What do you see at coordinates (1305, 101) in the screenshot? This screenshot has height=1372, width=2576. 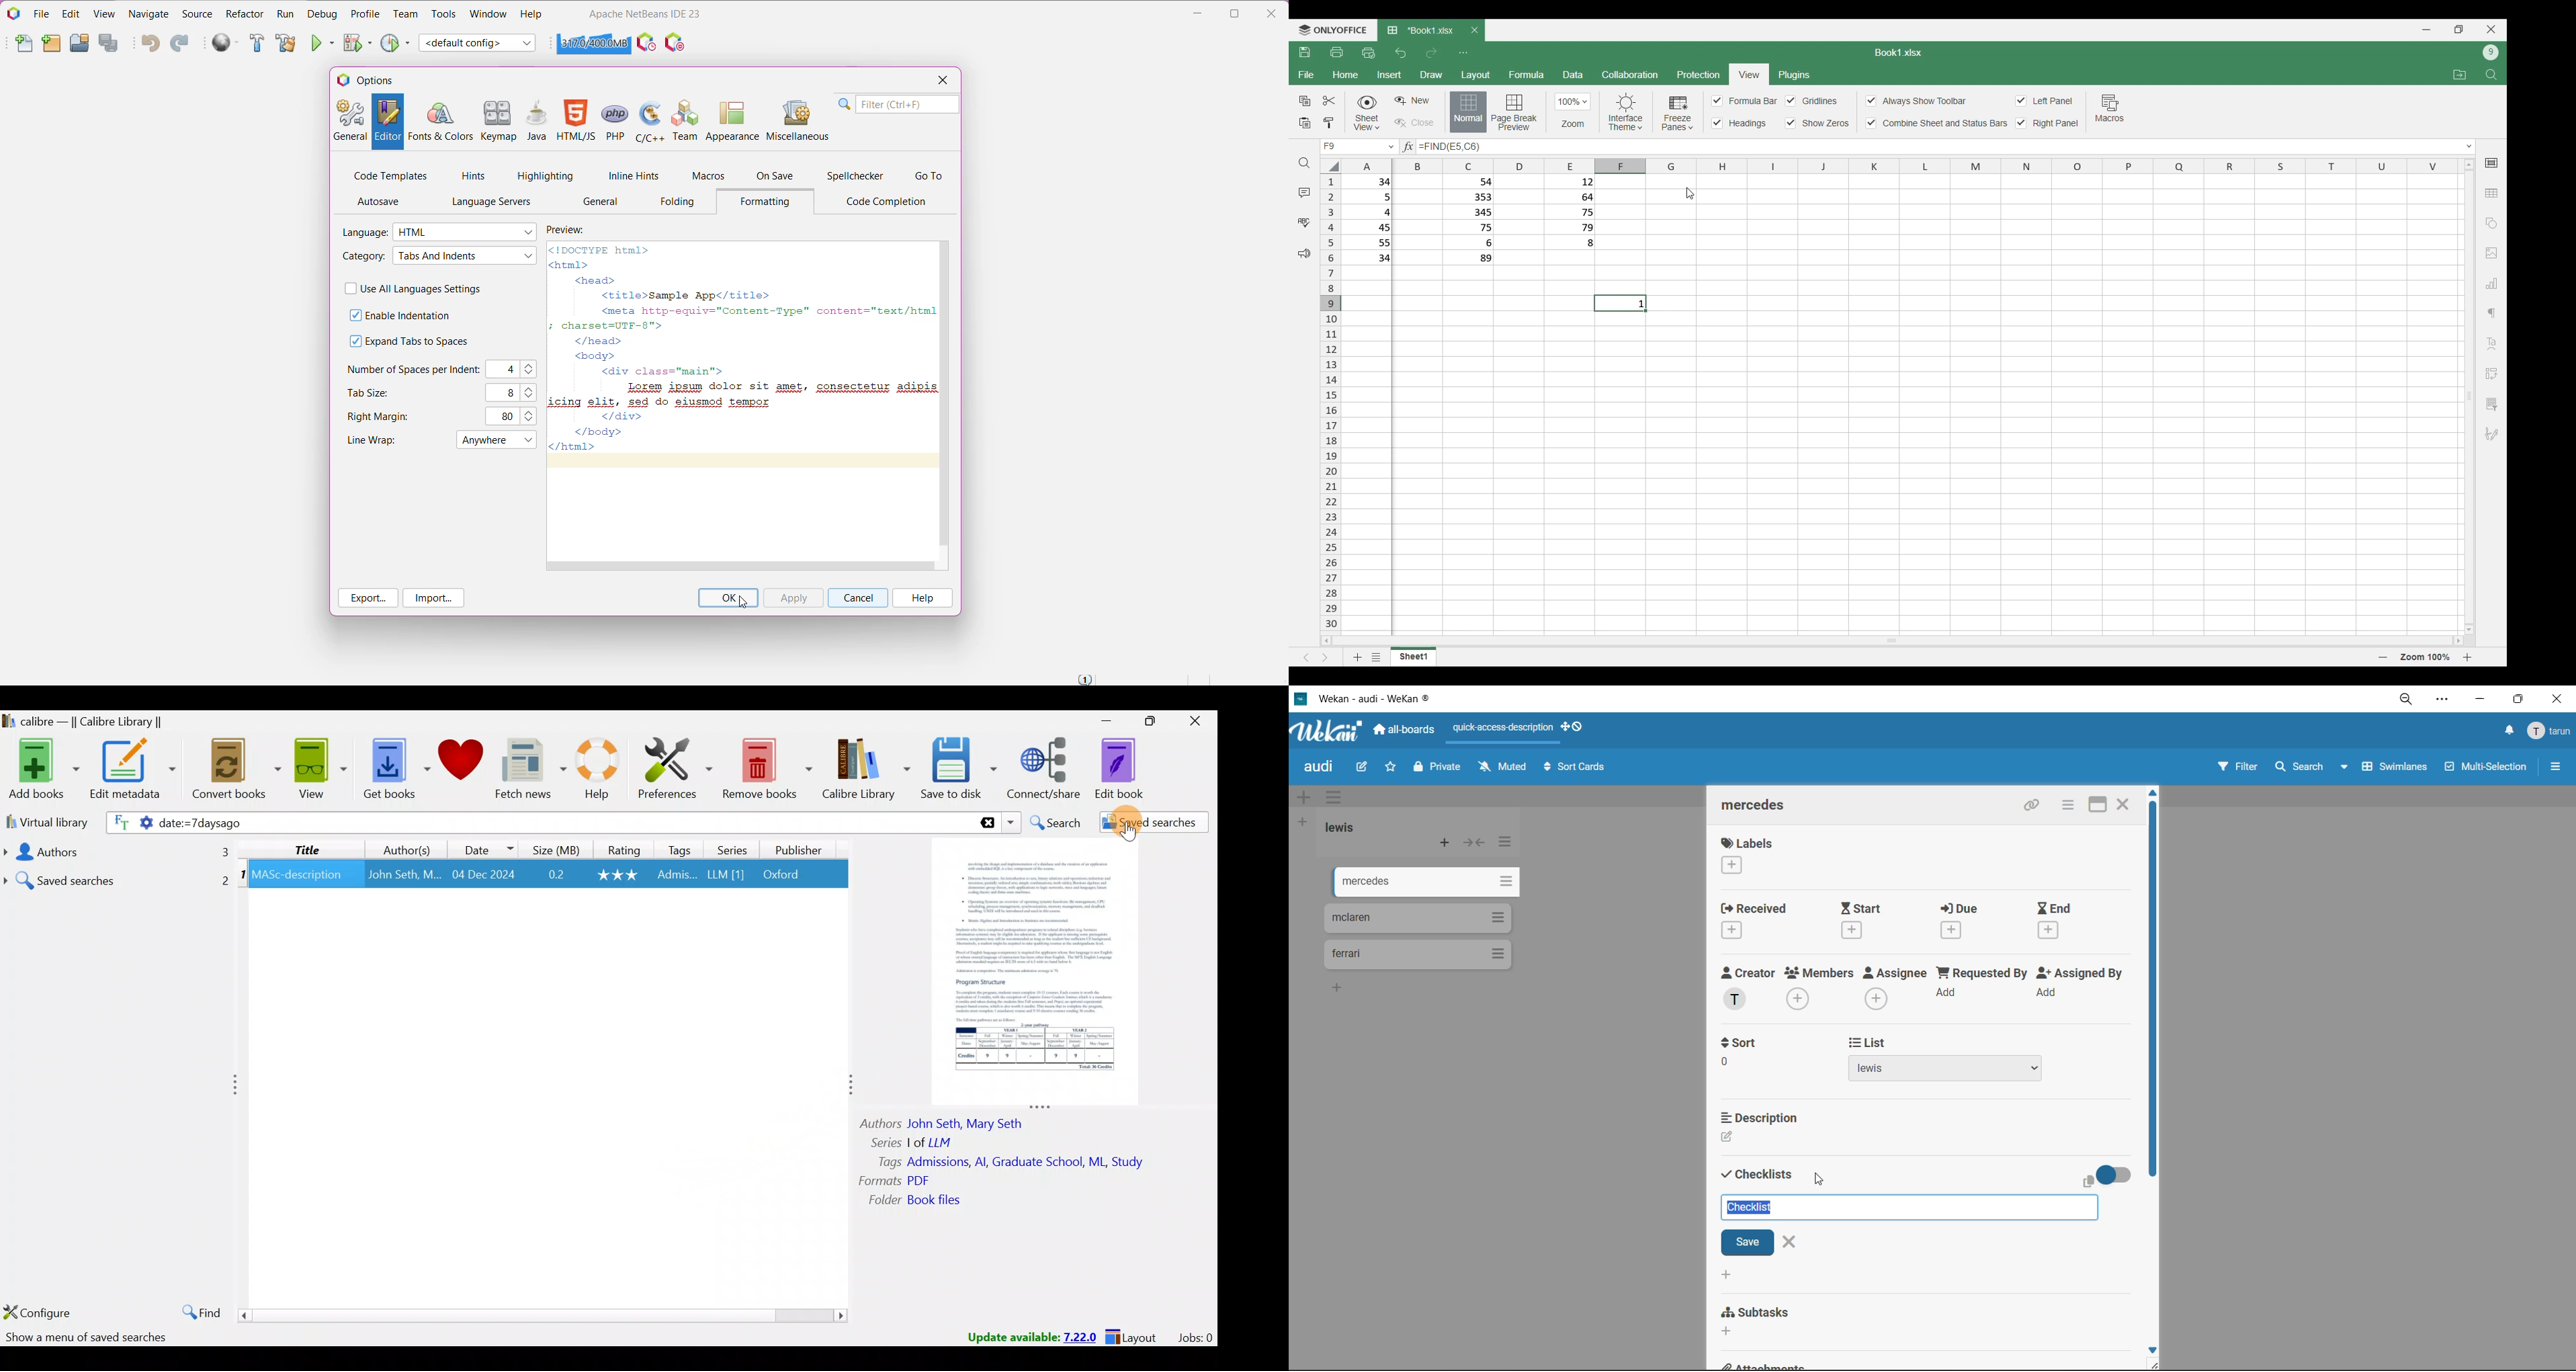 I see `Copy` at bounding box center [1305, 101].